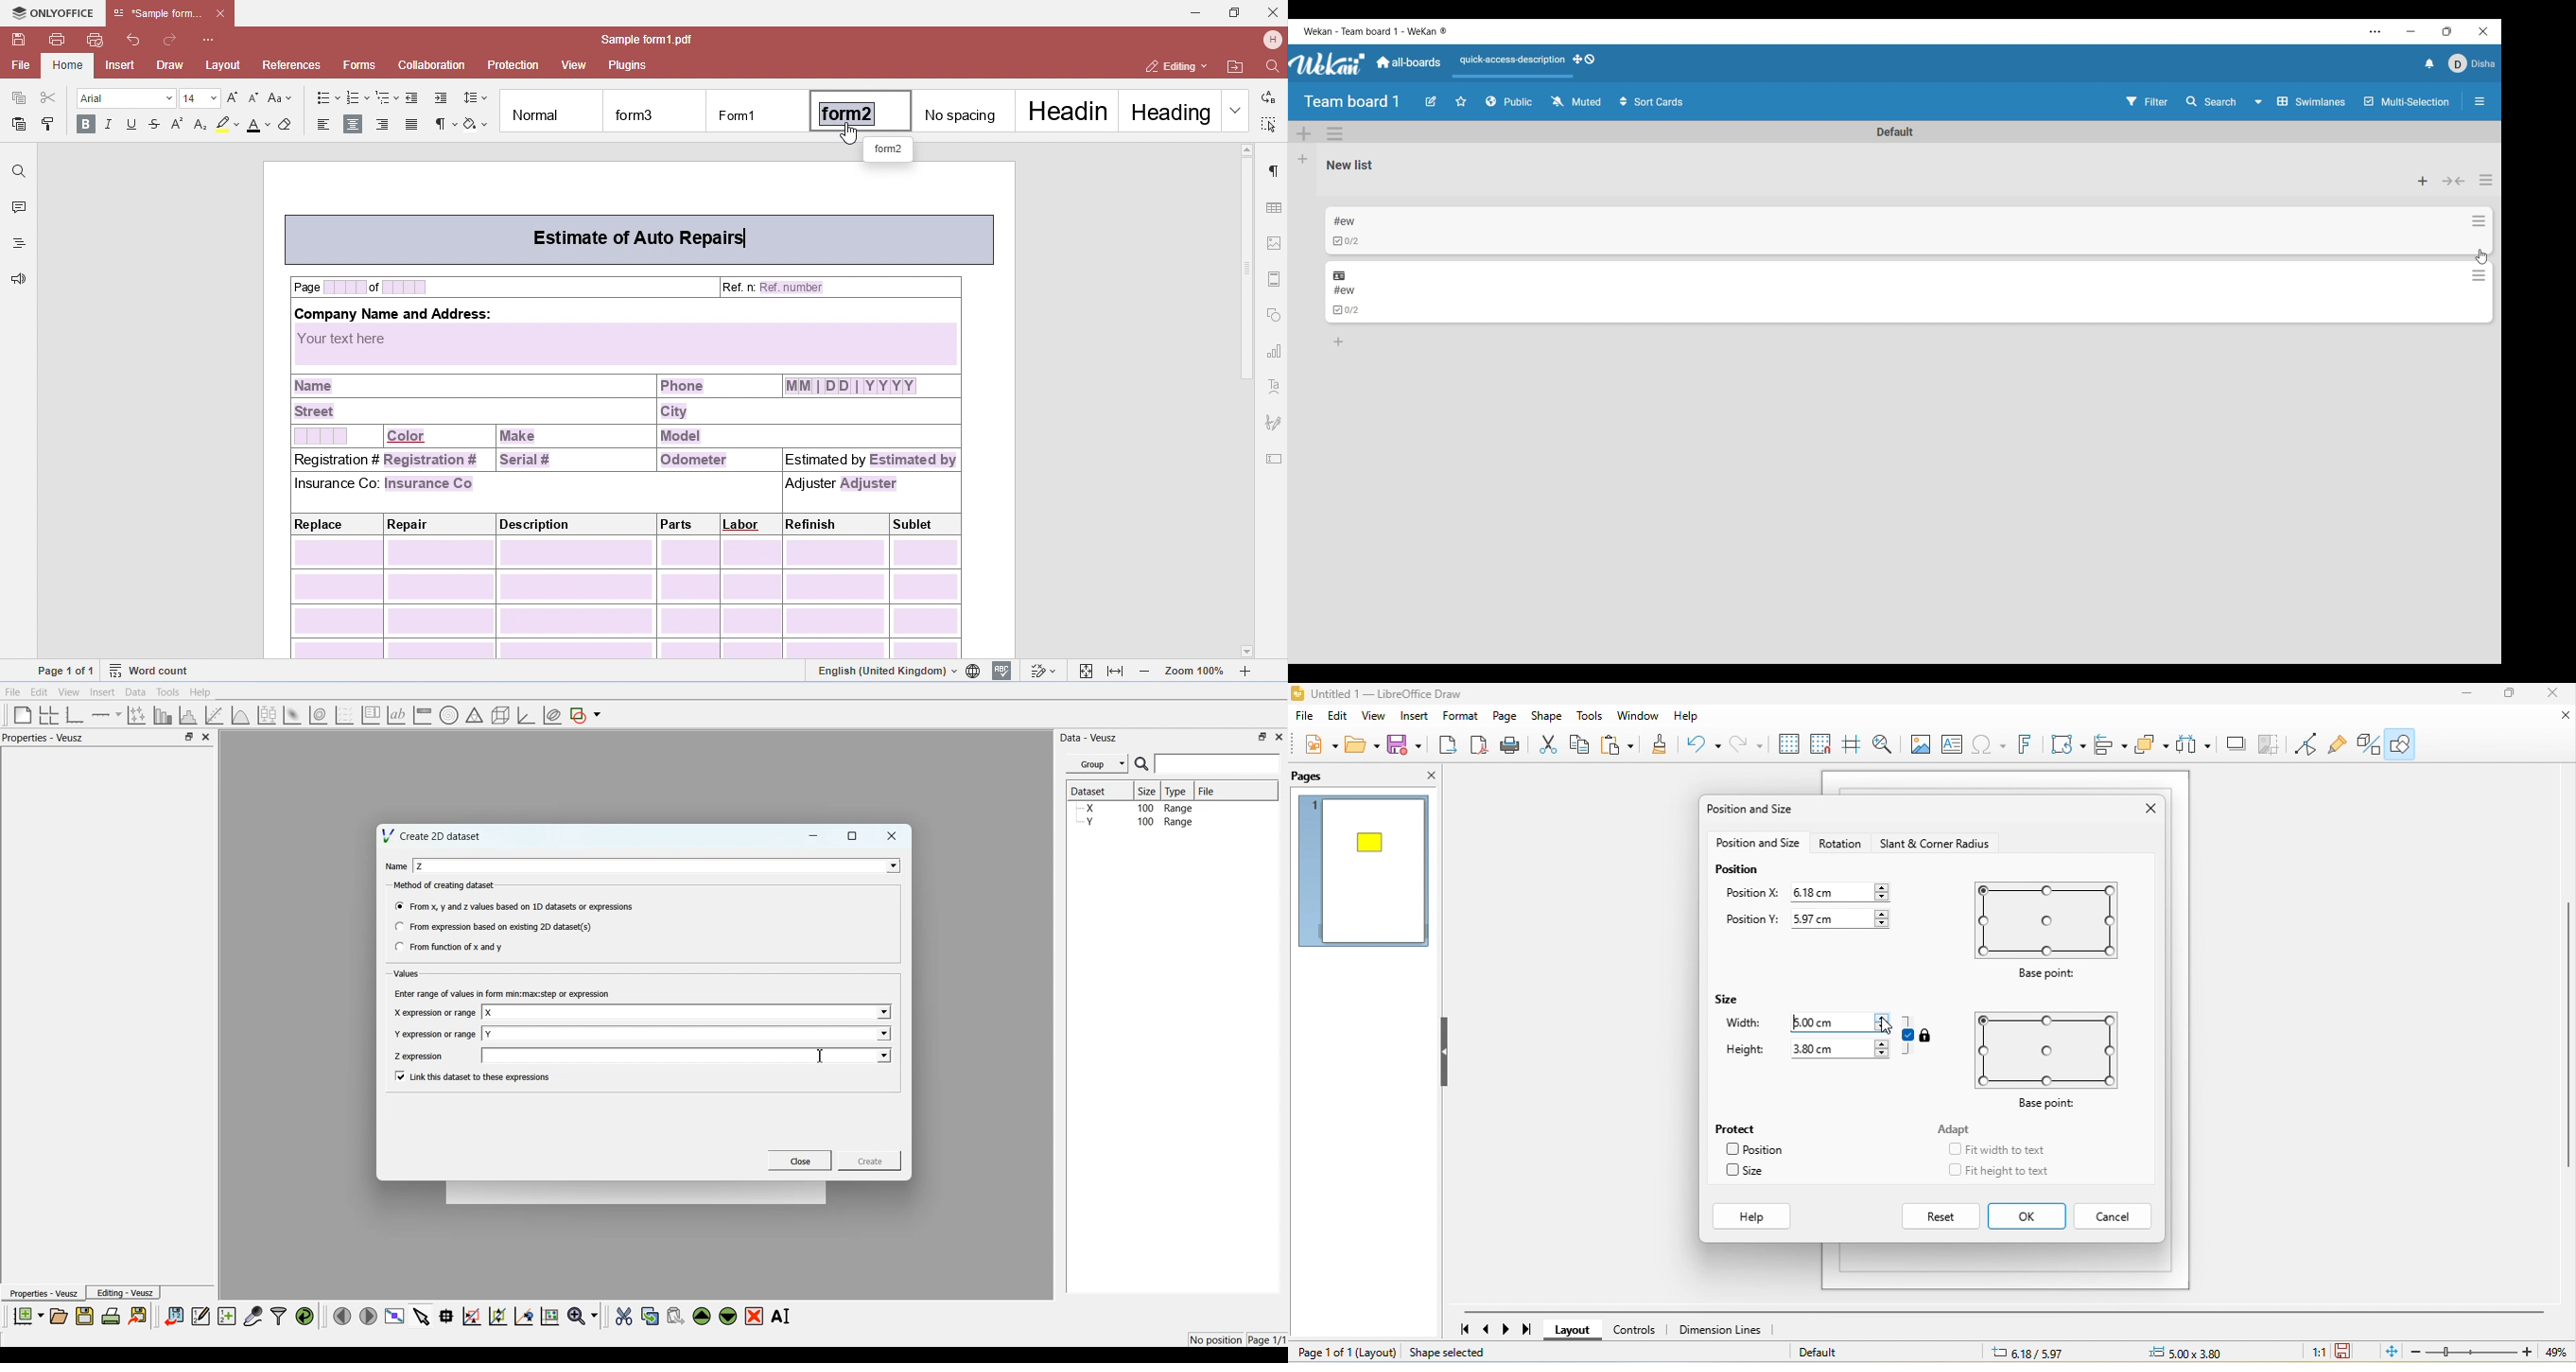 Image resolution: width=2576 pixels, height=1372 pixels. I want to click on fit width to text, so click(1998, 1151).